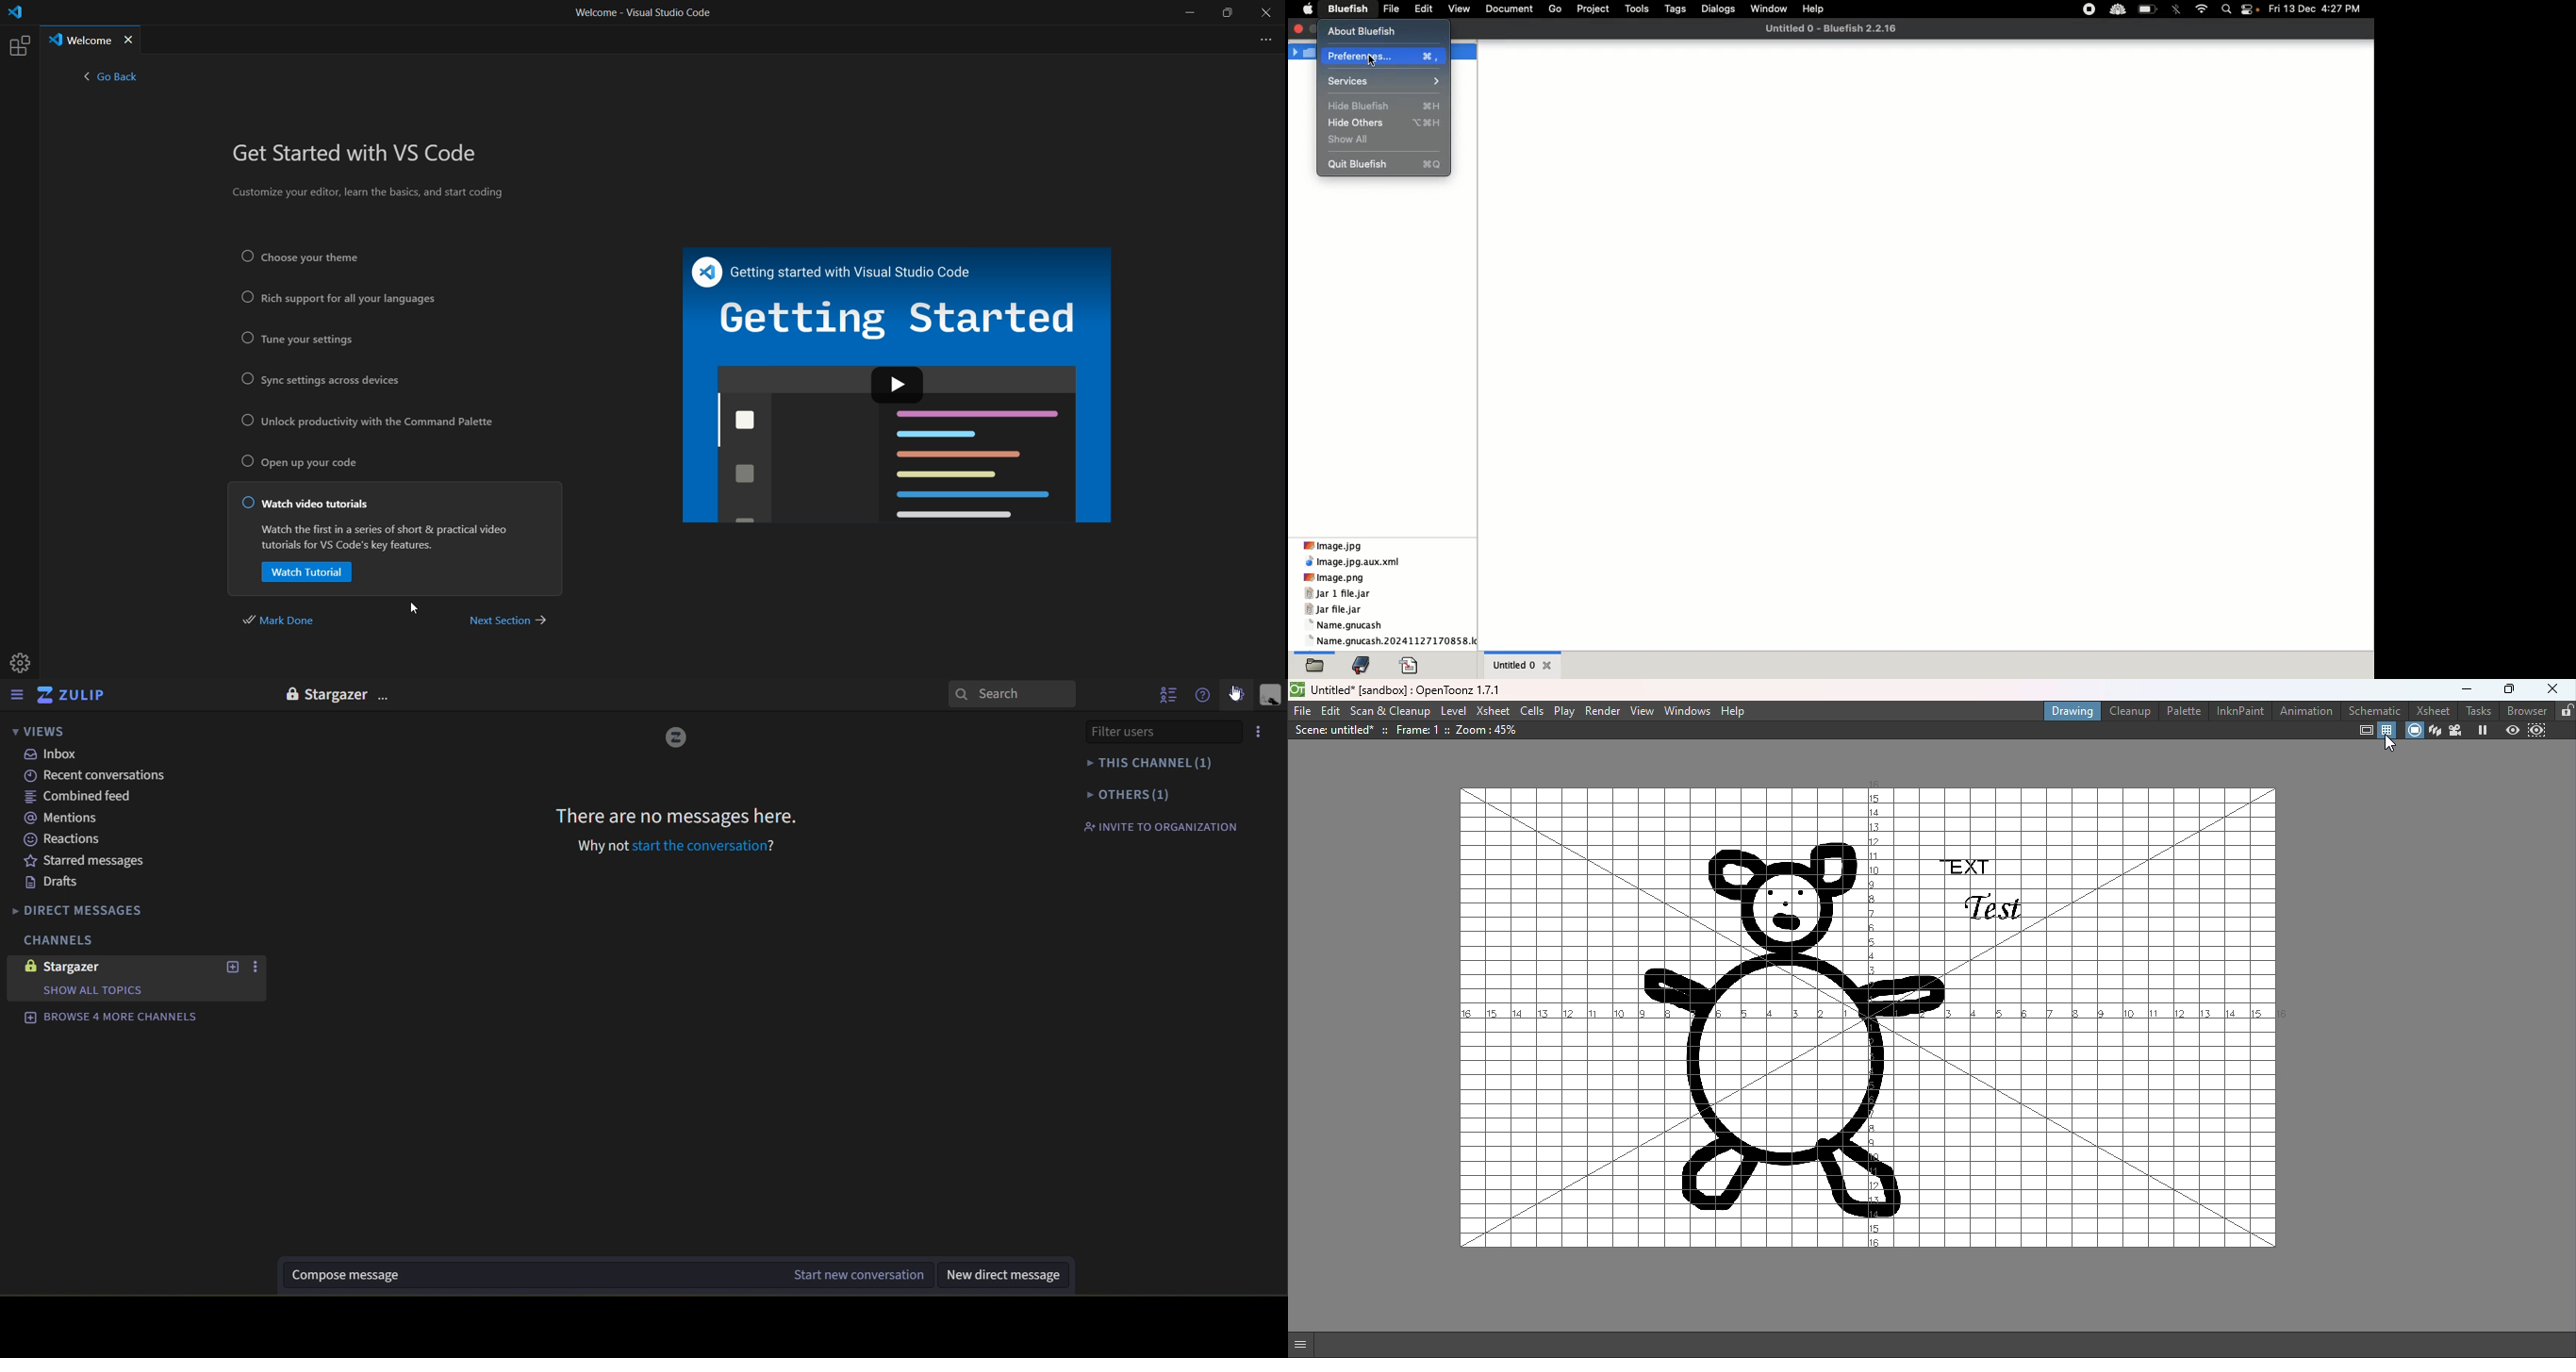 The width and height of the screenshot is (2576, 1372). What do you see at coordinates (71, 841) in the screenshot?
I see `reactions` at bounding box center [71, 841].